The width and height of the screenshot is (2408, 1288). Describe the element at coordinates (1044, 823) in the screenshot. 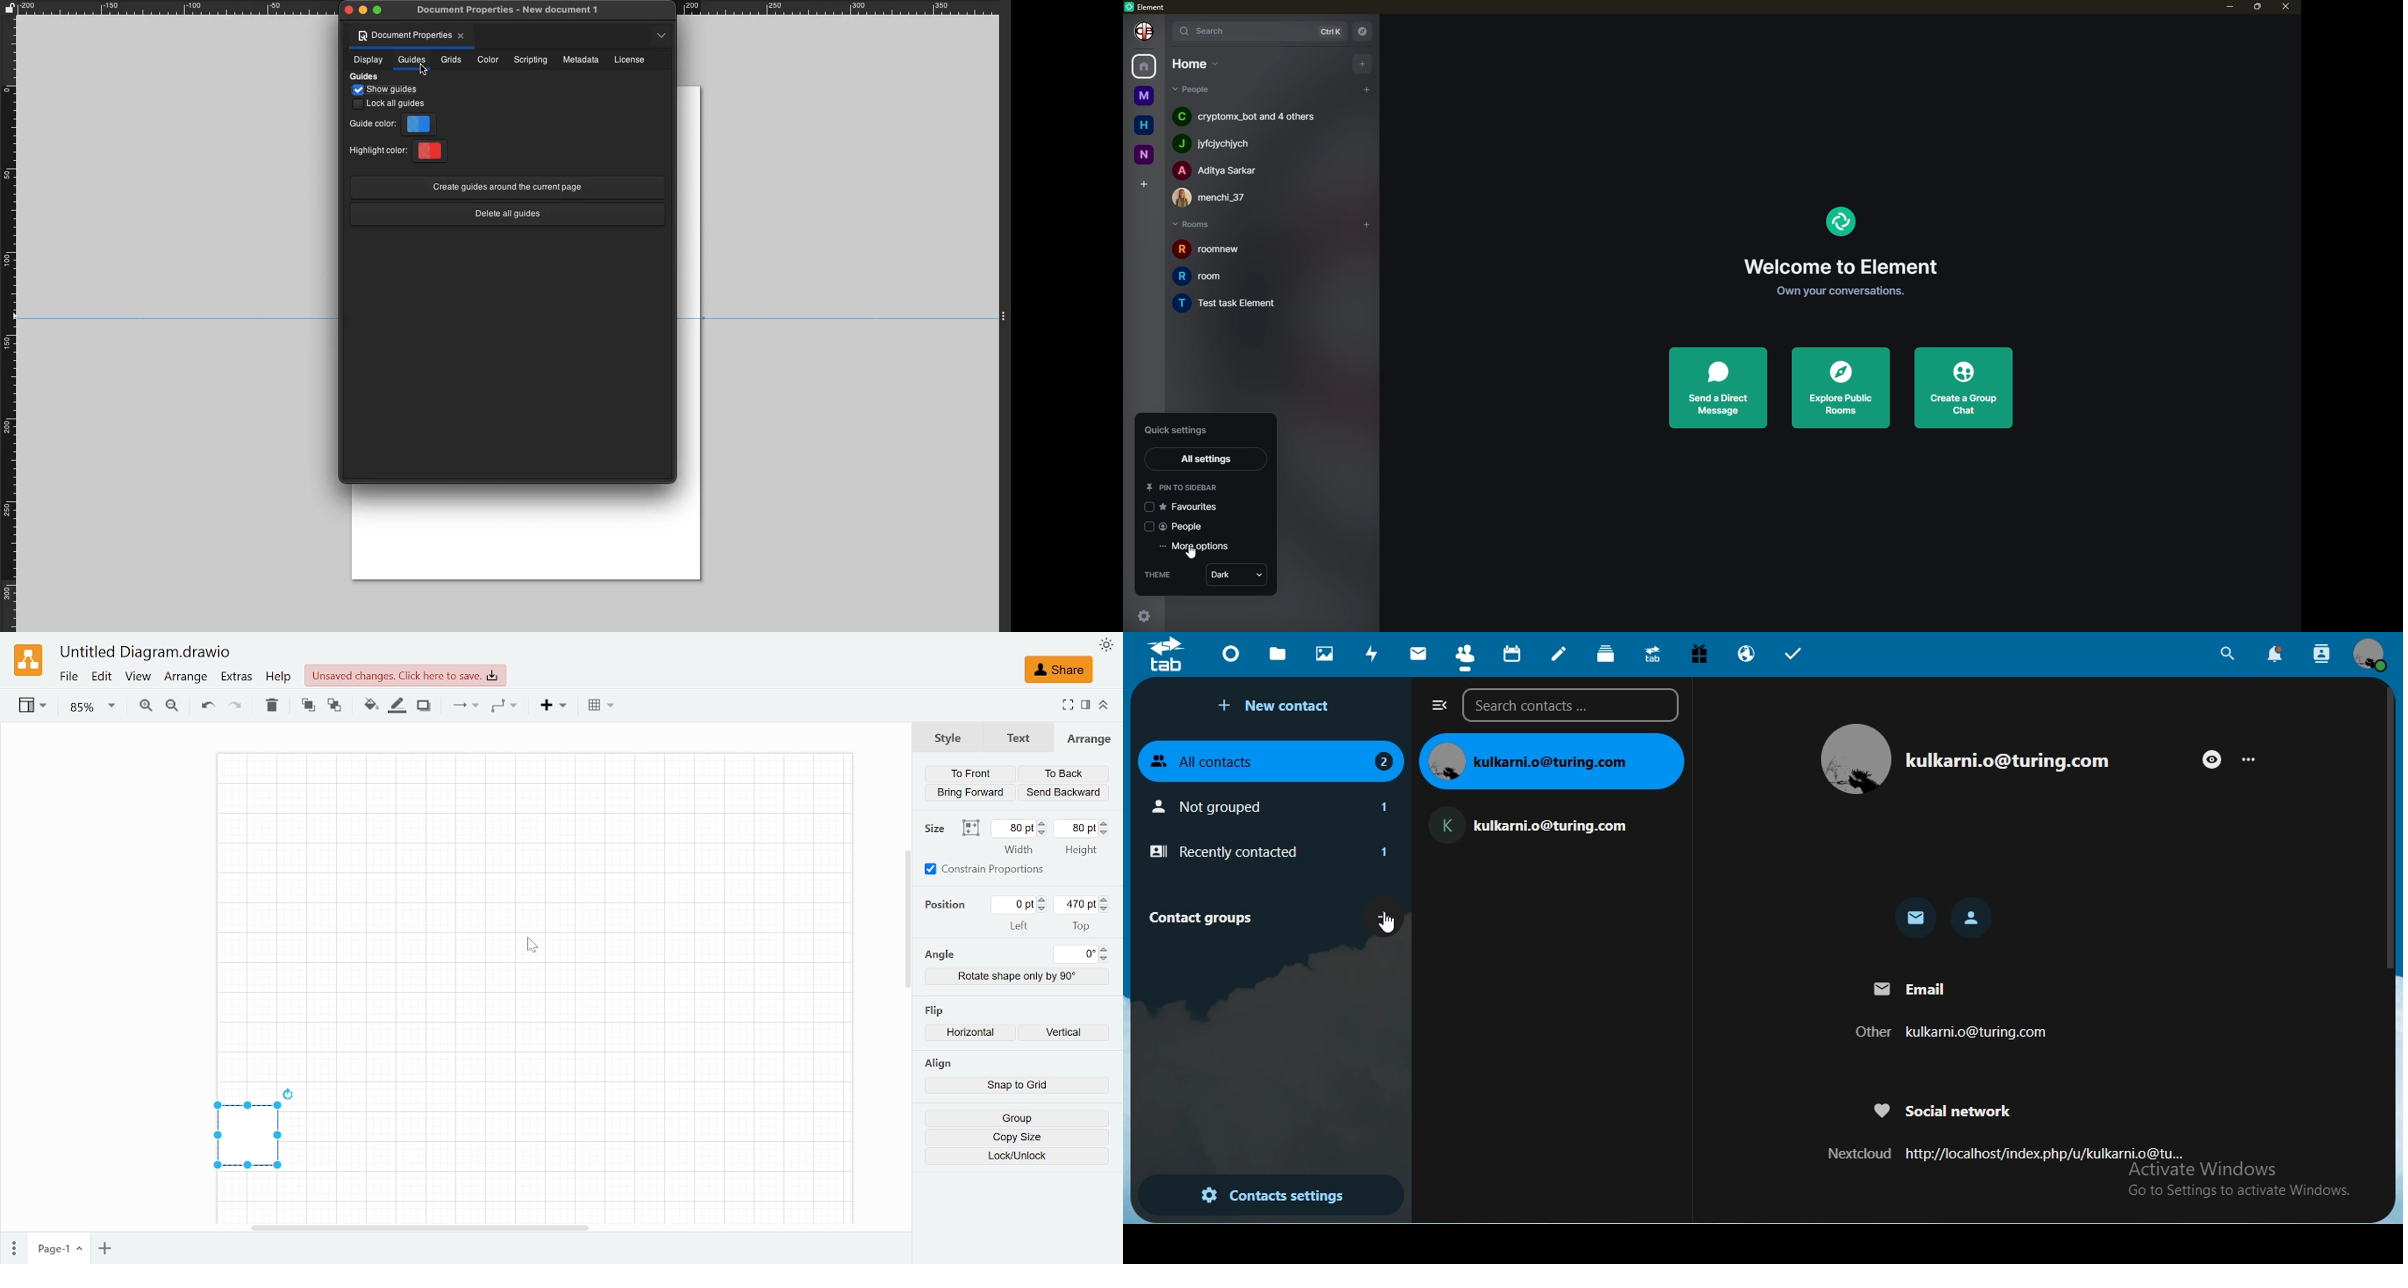

I see `Increase width` at that location.